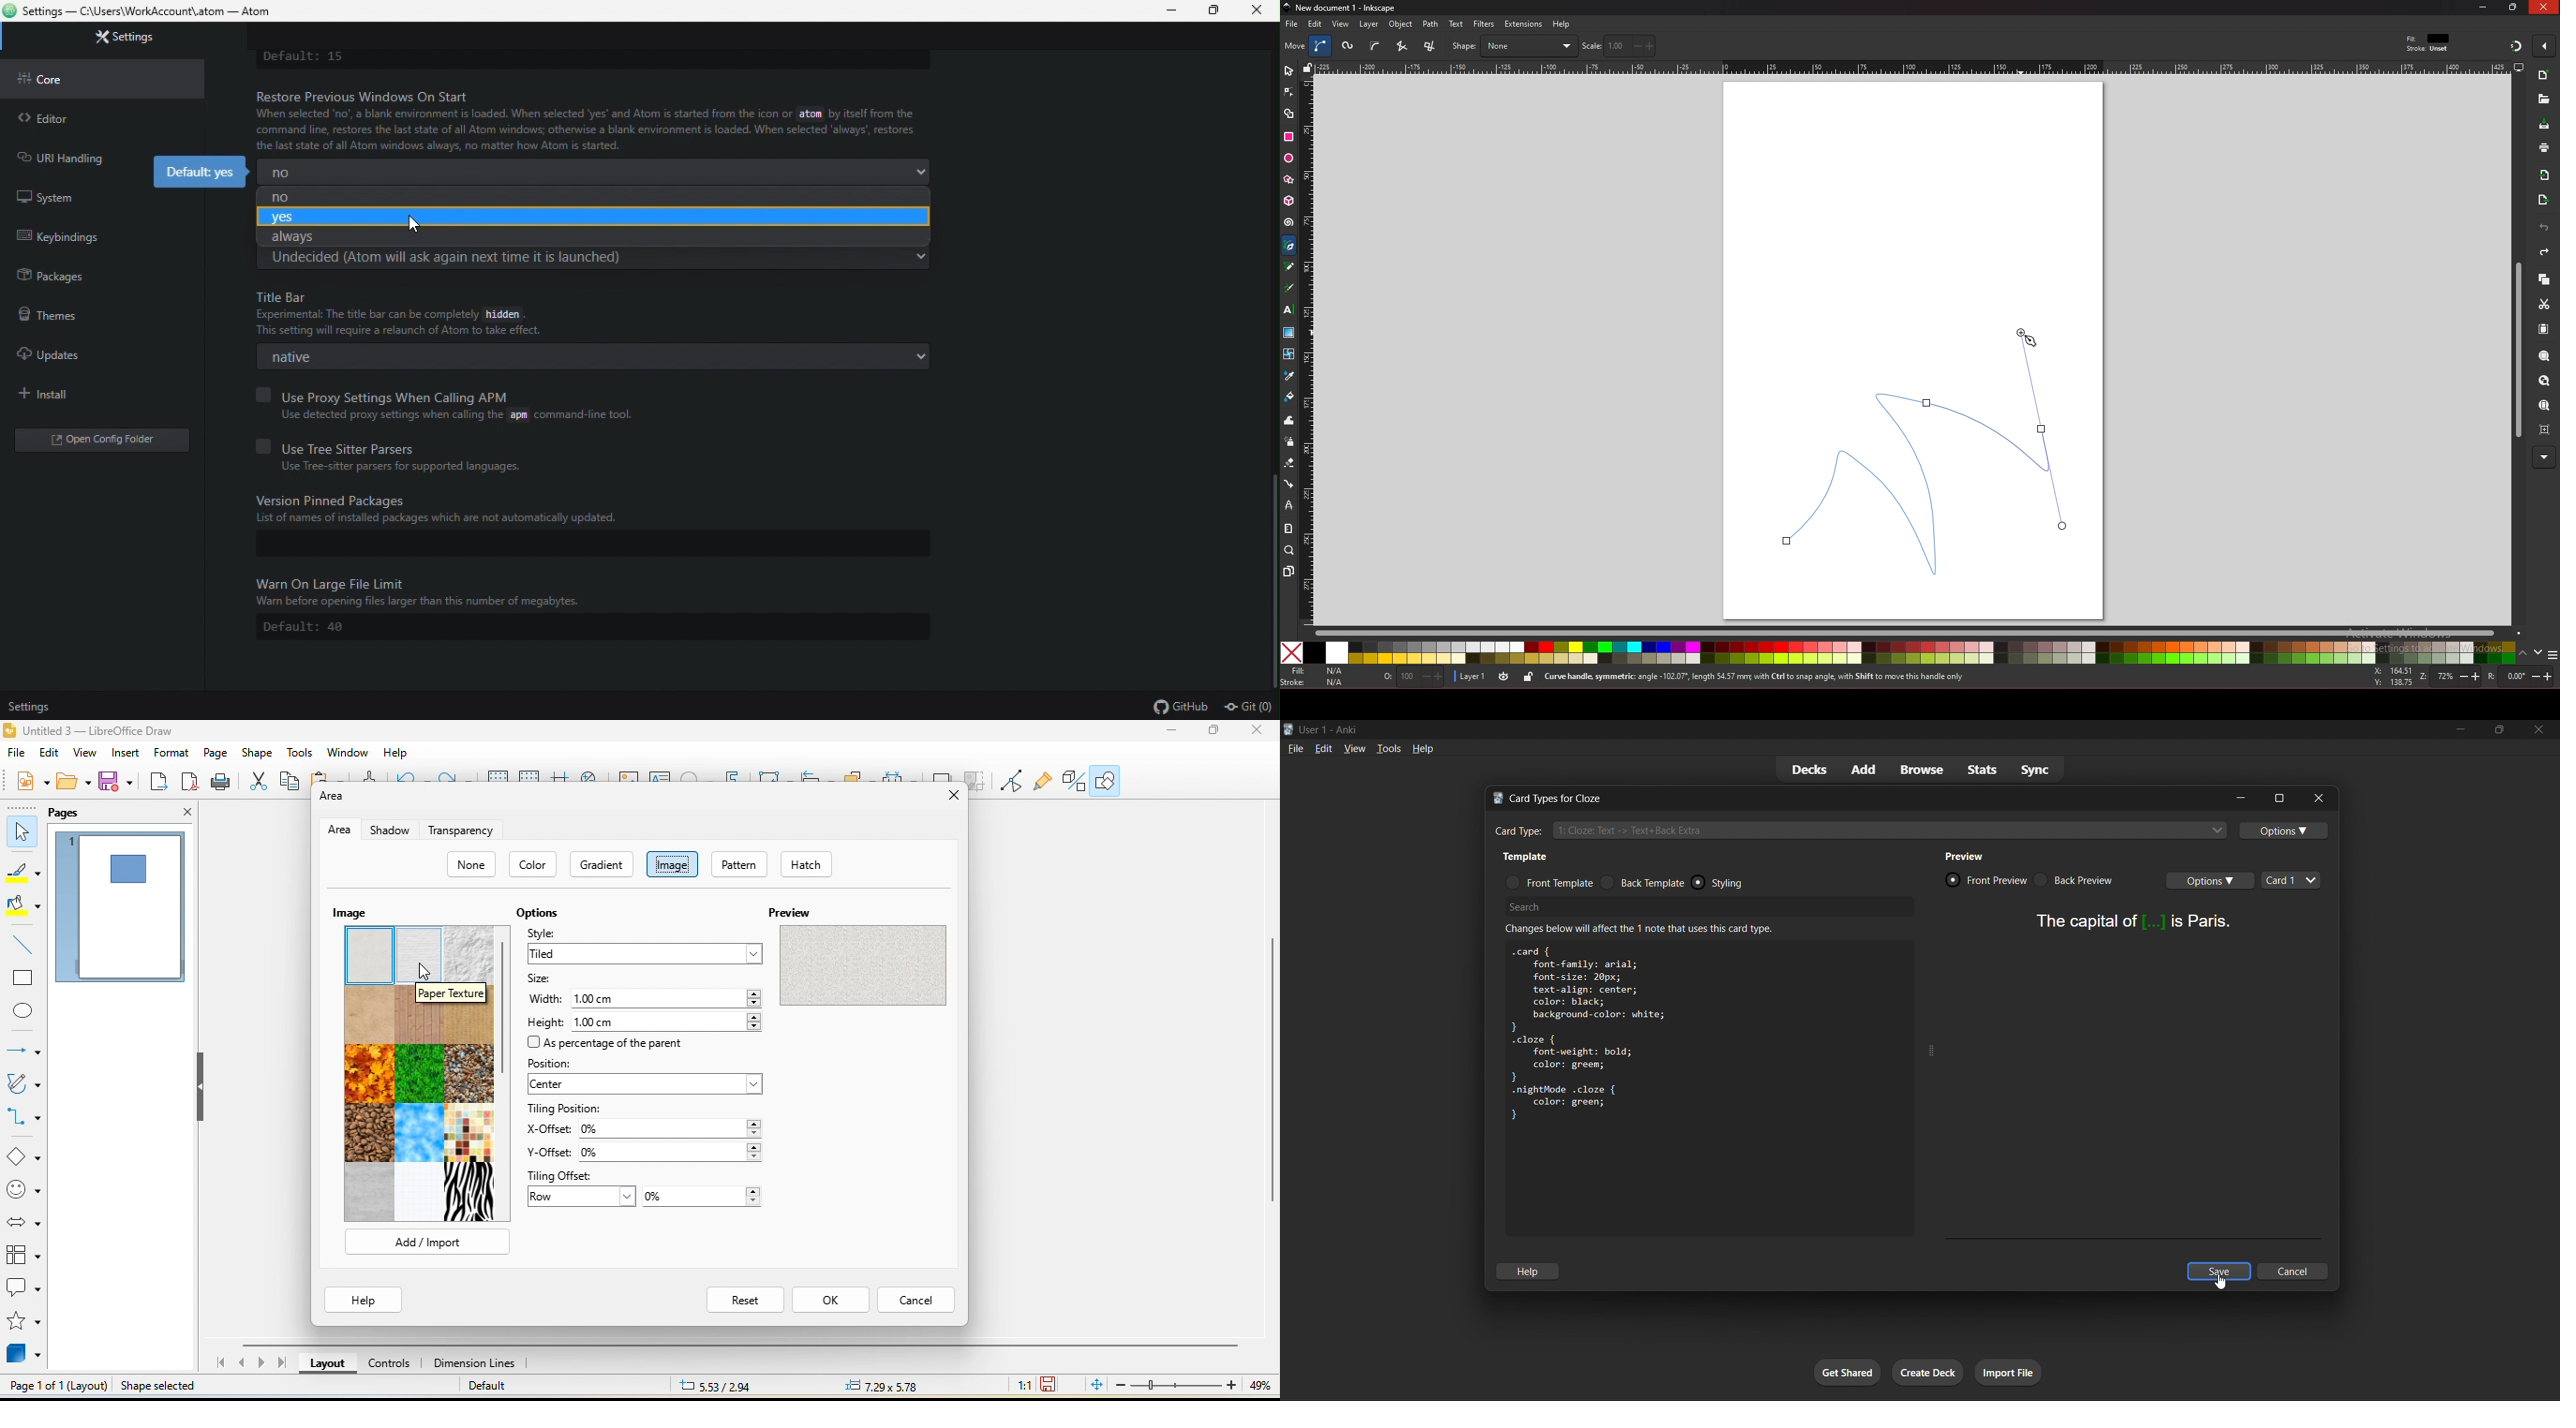 Image resolution: width=2576 pixels, height=1428 pixels. What do you see at coordinates (398, 392) in the screenshot?
I see `Use Proxy Settings When Calling APM` at bounding box center [398, 392].